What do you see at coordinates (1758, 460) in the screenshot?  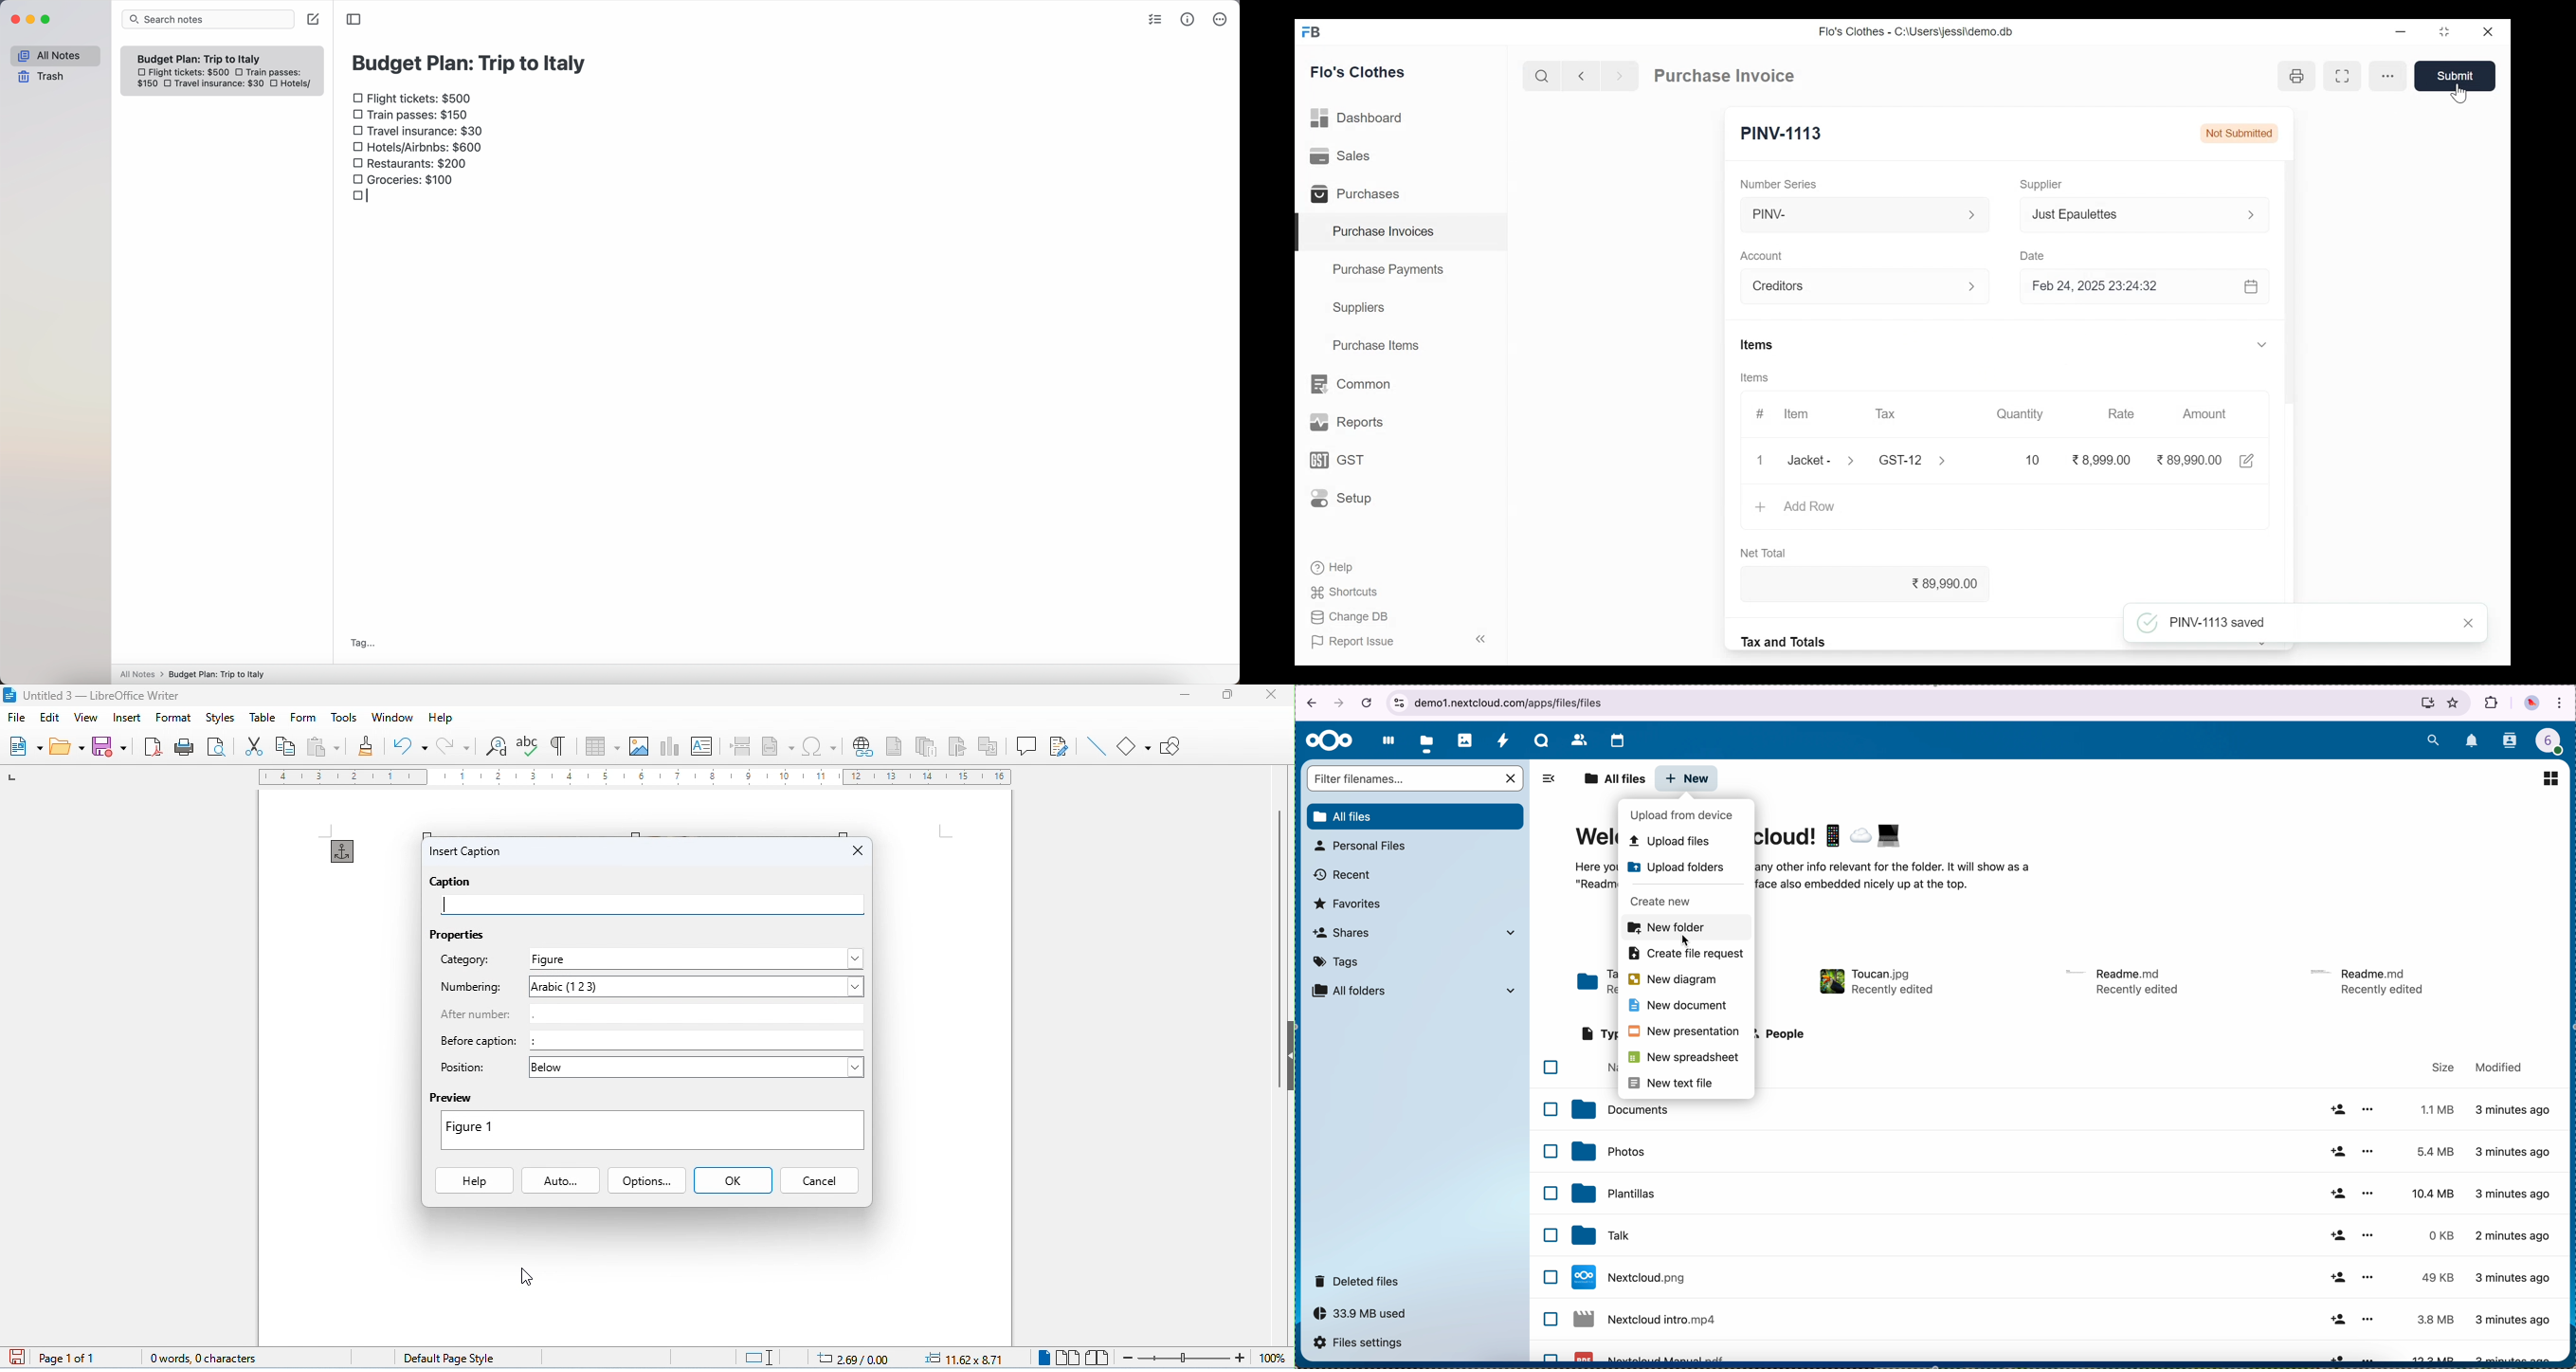 I see `Close` at bounding box center [1758, 460].